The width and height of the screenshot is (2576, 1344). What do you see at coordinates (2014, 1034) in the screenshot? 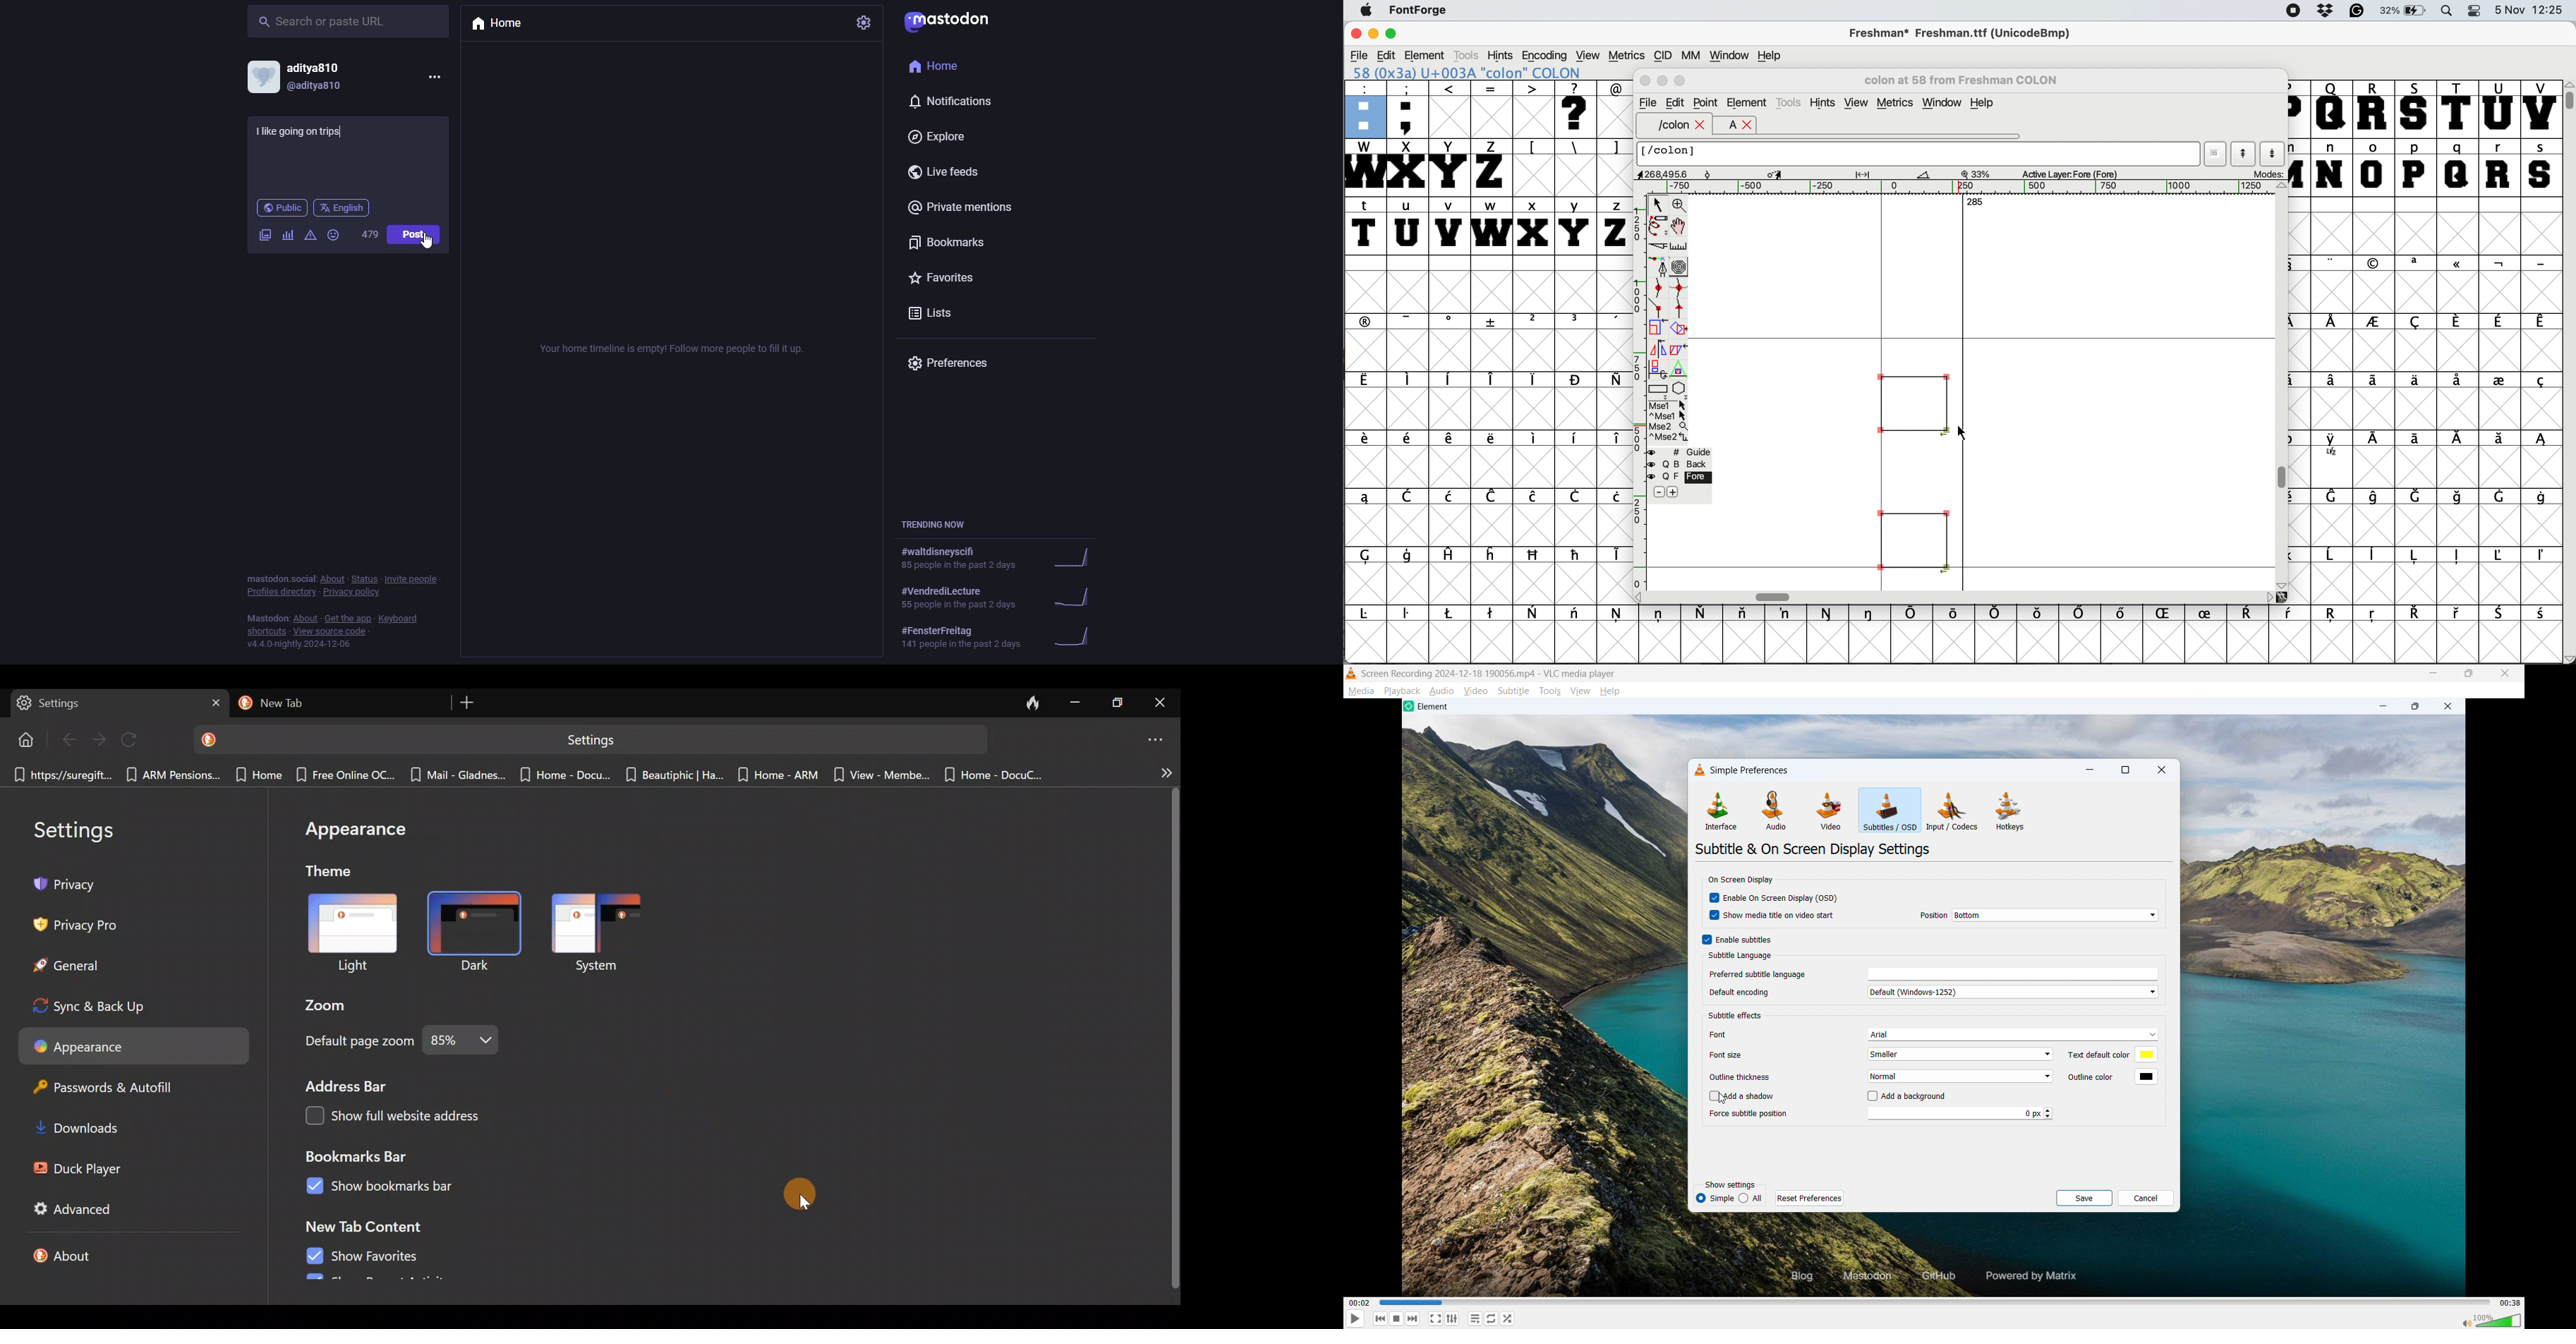
I see `Arial` at bounding box center [2014, 1034].